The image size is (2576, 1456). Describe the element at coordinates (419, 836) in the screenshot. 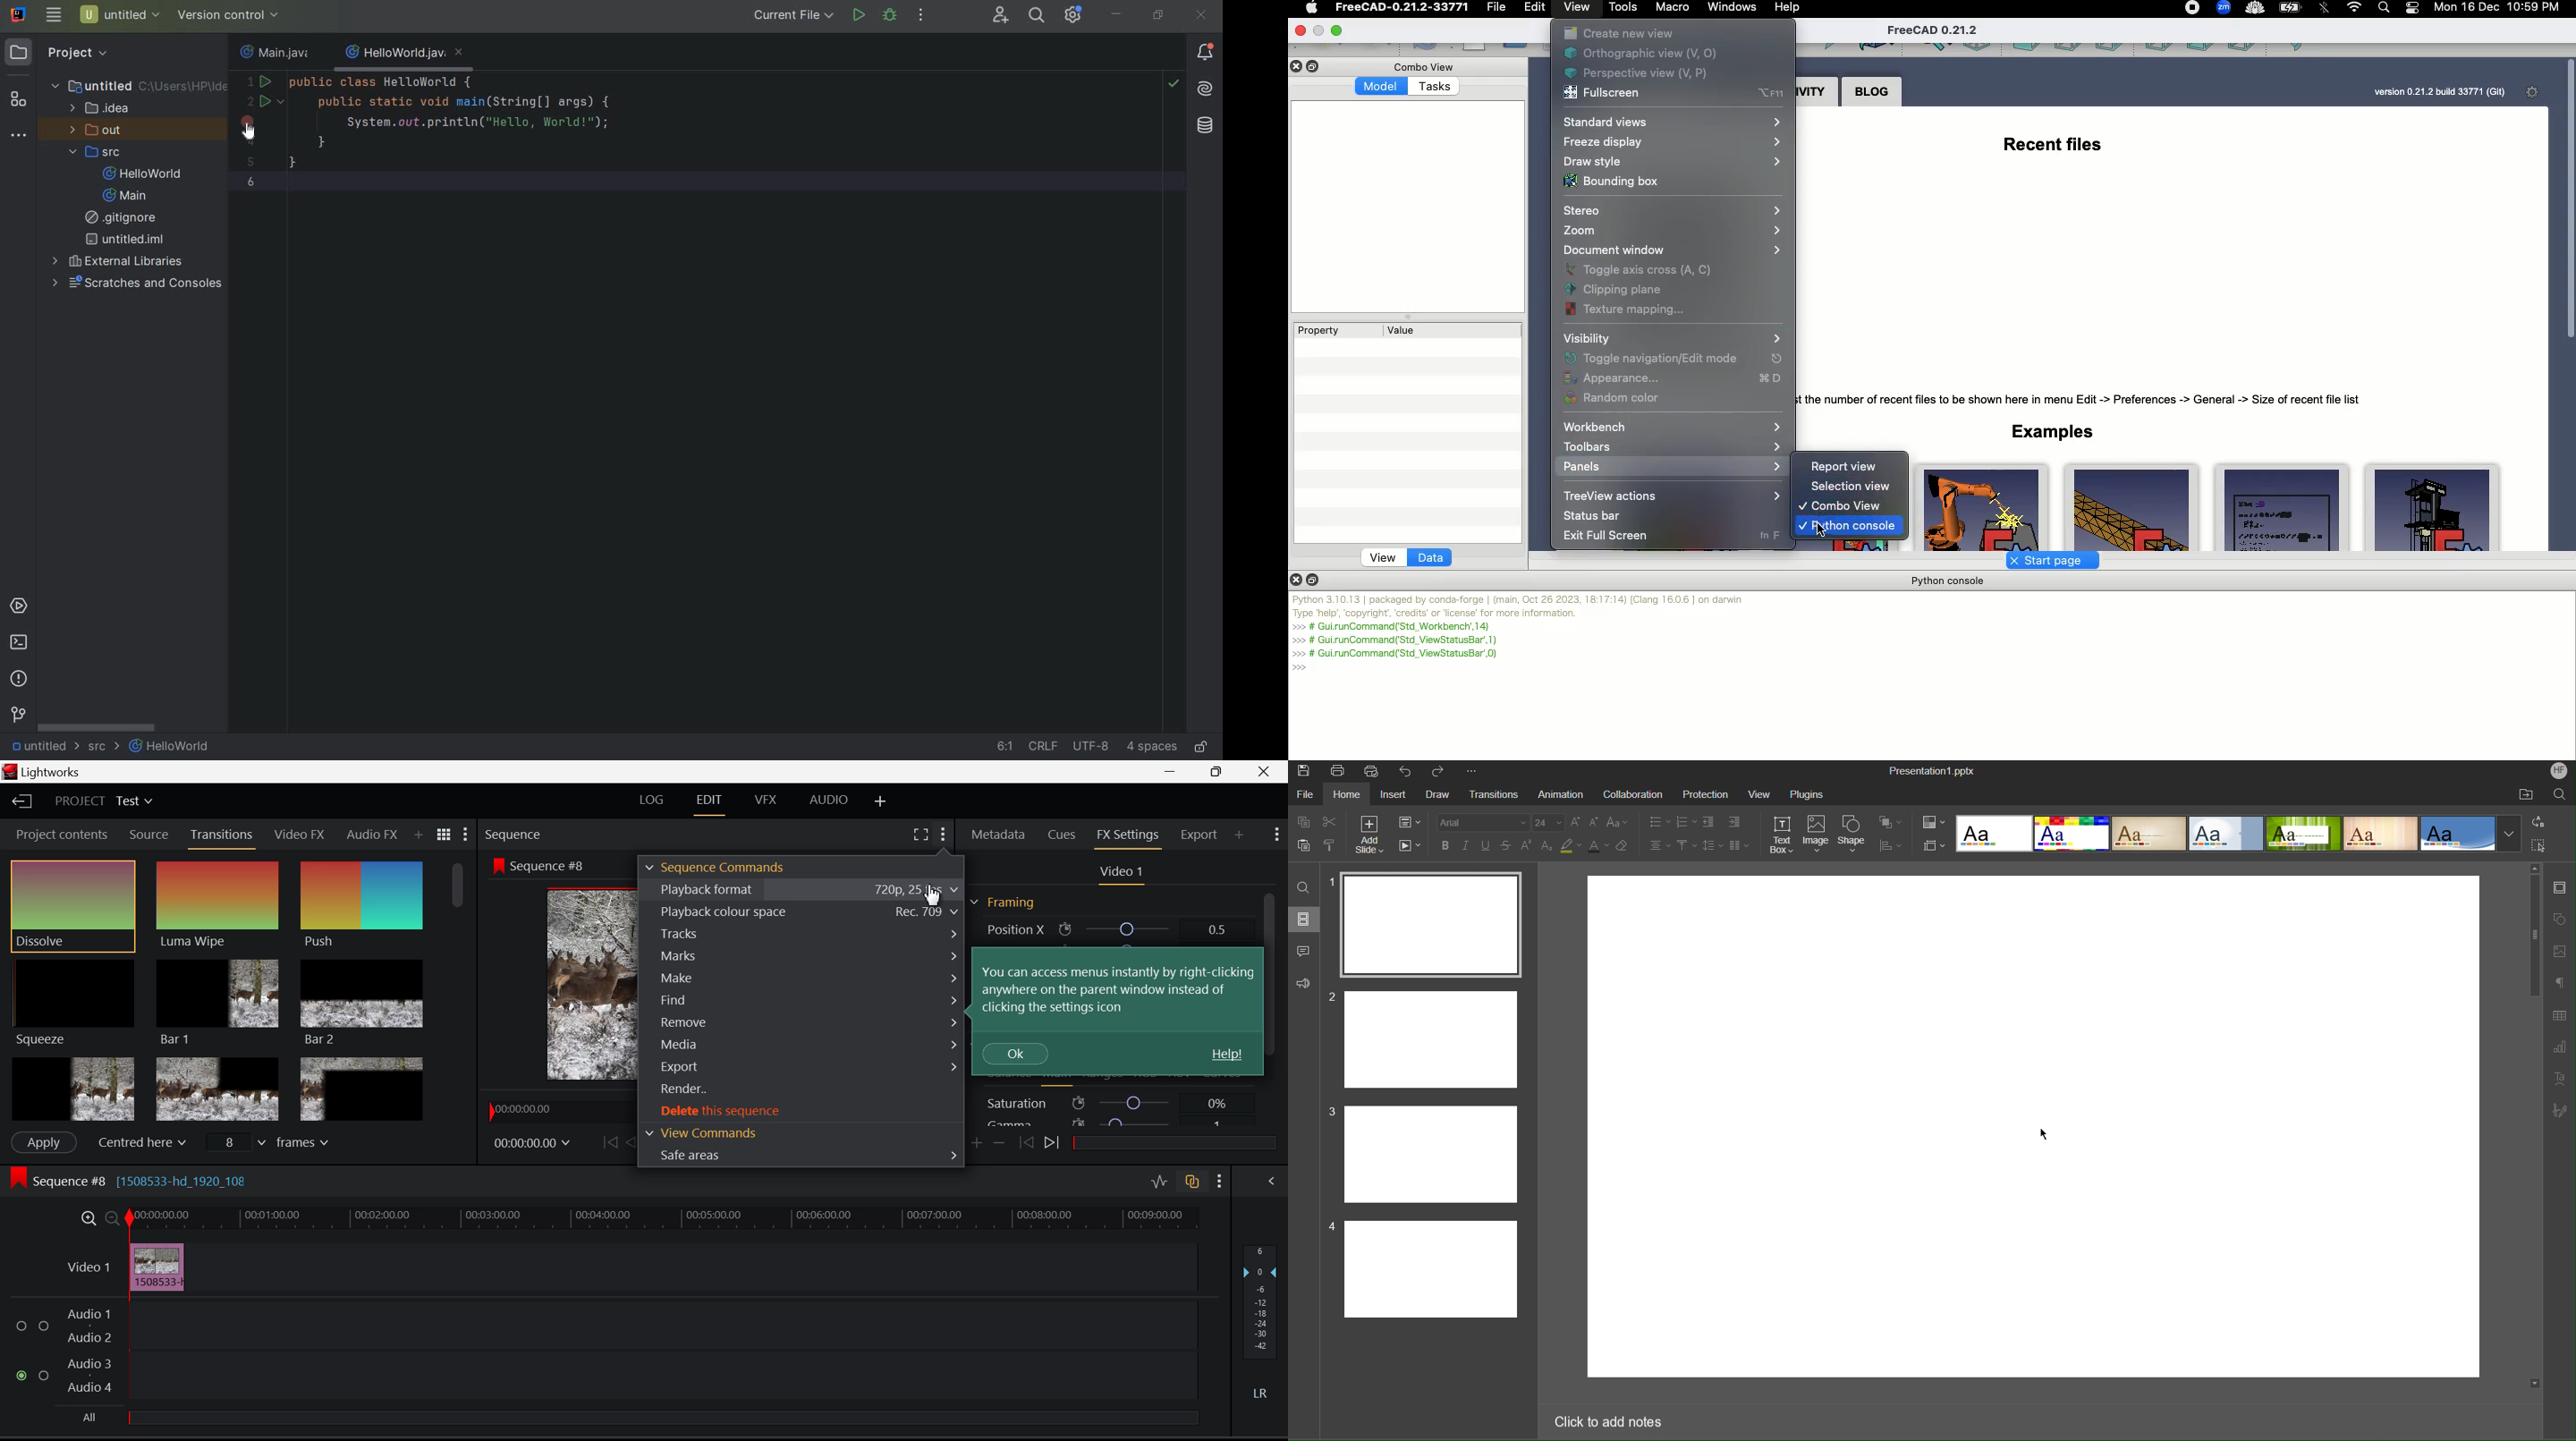

I see `Add Panel` at that location.